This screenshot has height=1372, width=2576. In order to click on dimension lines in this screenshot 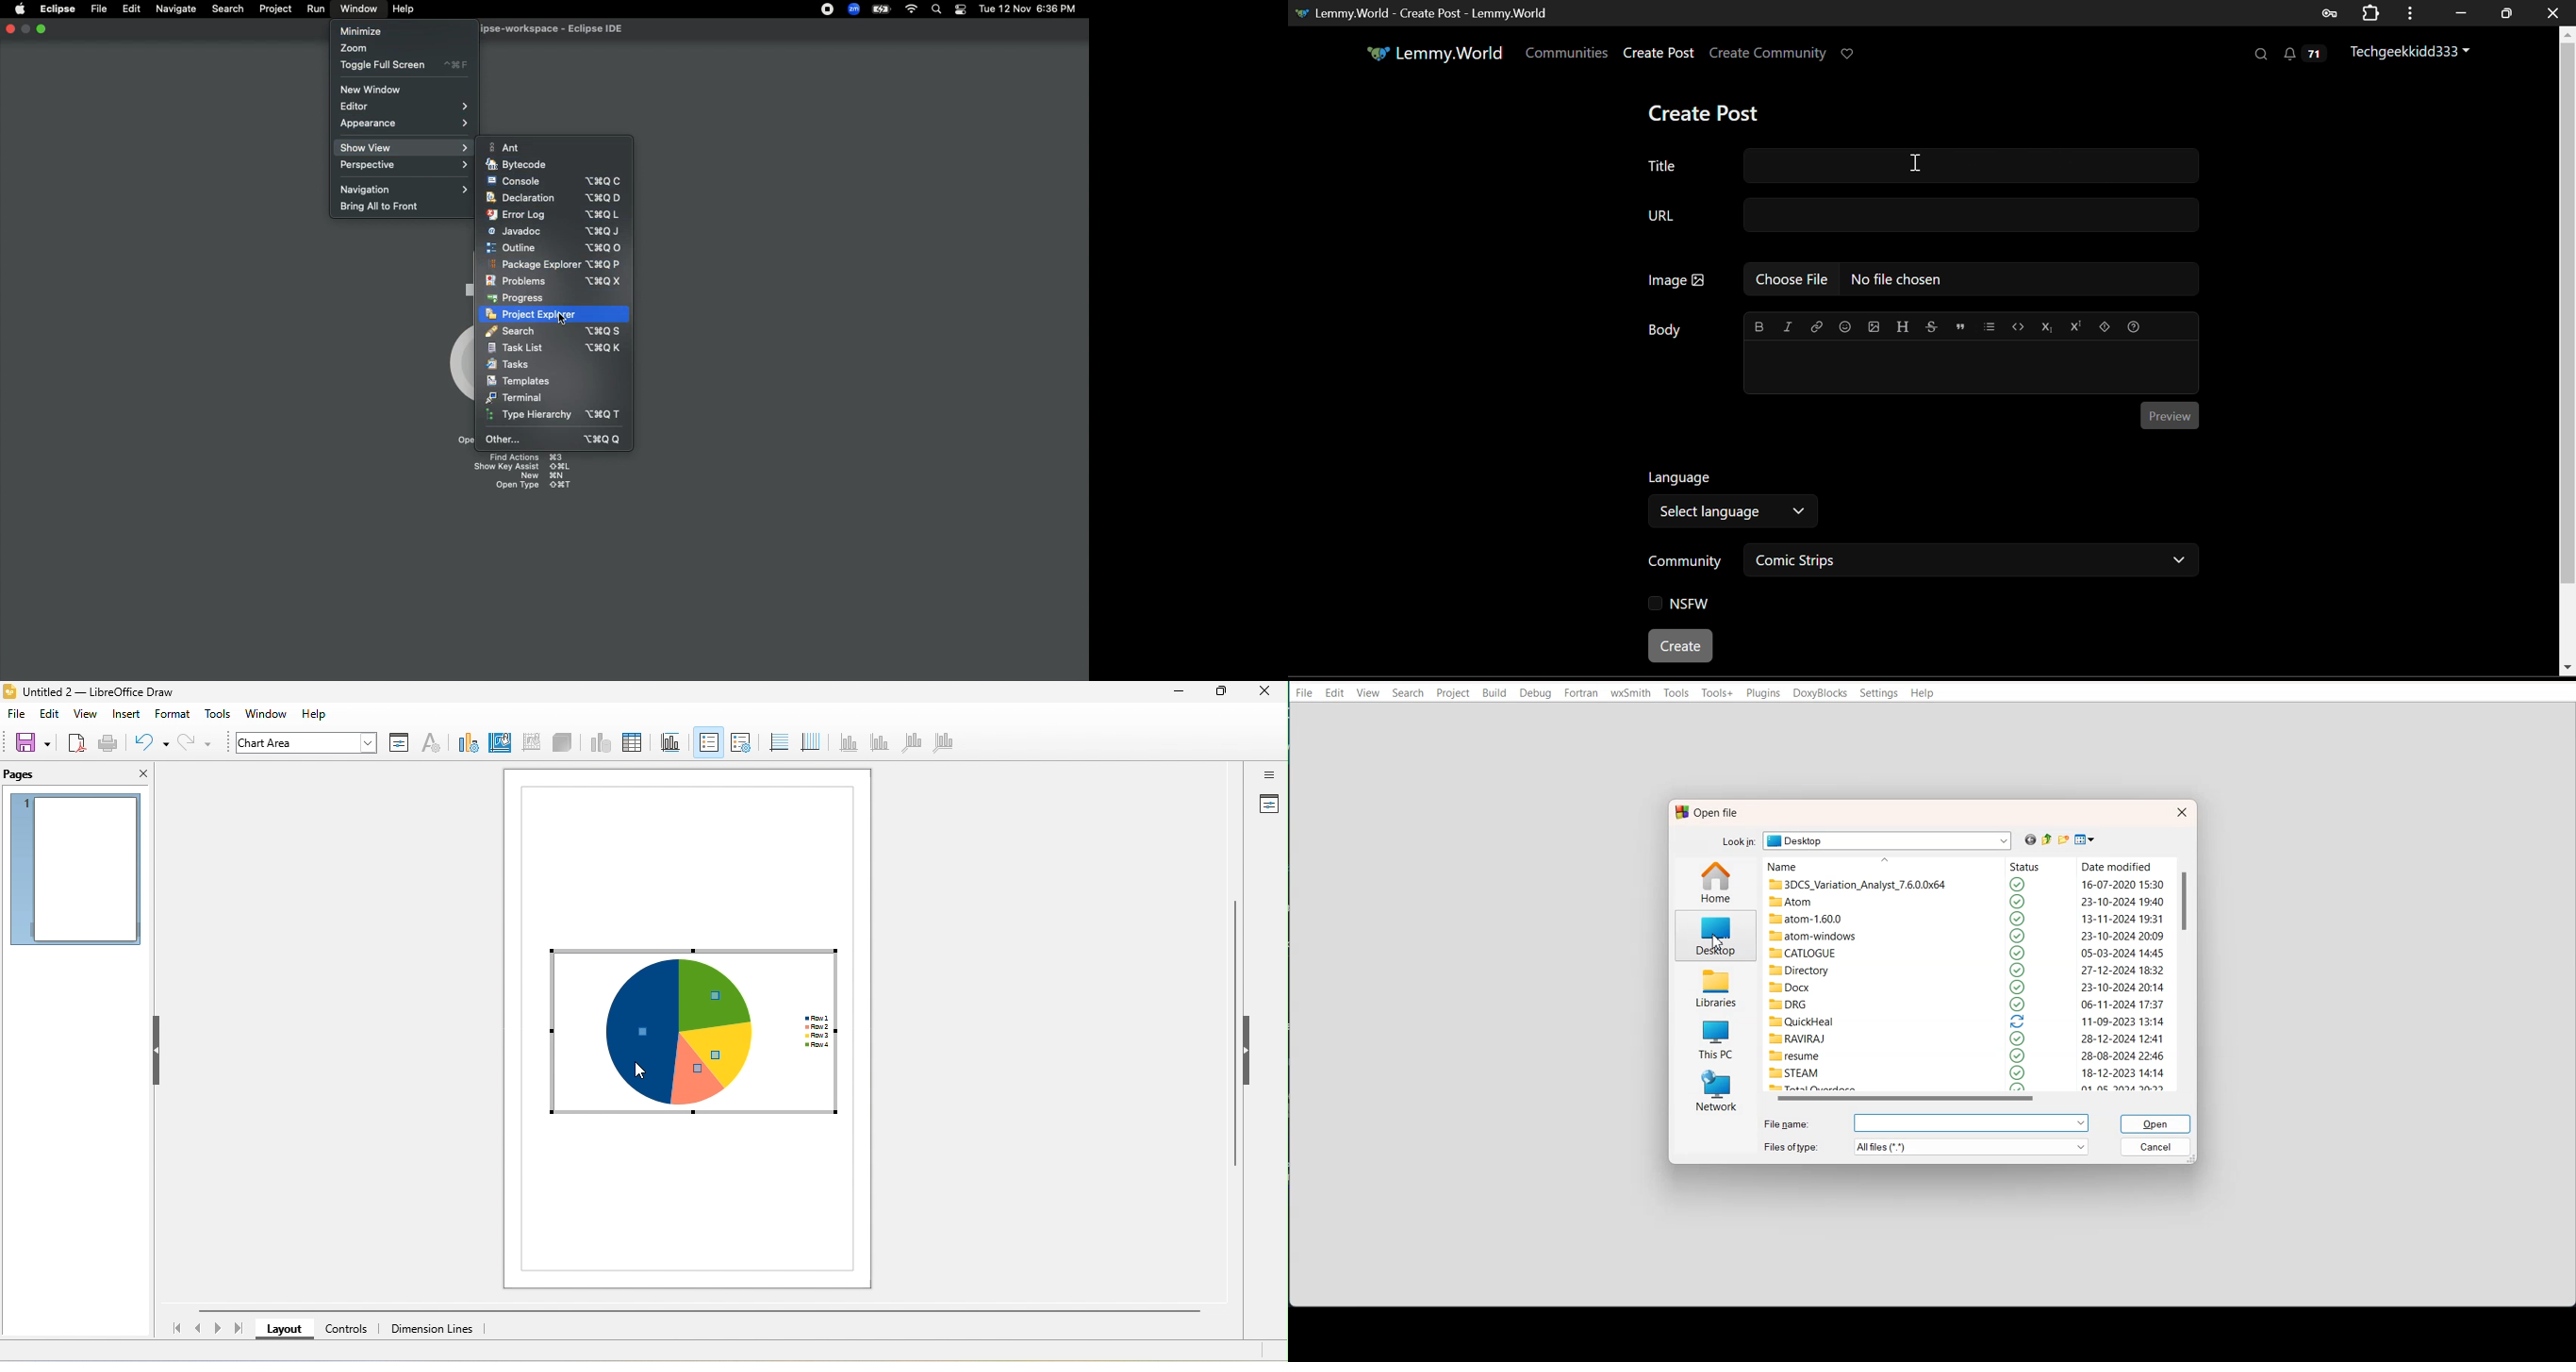, I will do `click(436, 1329)`.